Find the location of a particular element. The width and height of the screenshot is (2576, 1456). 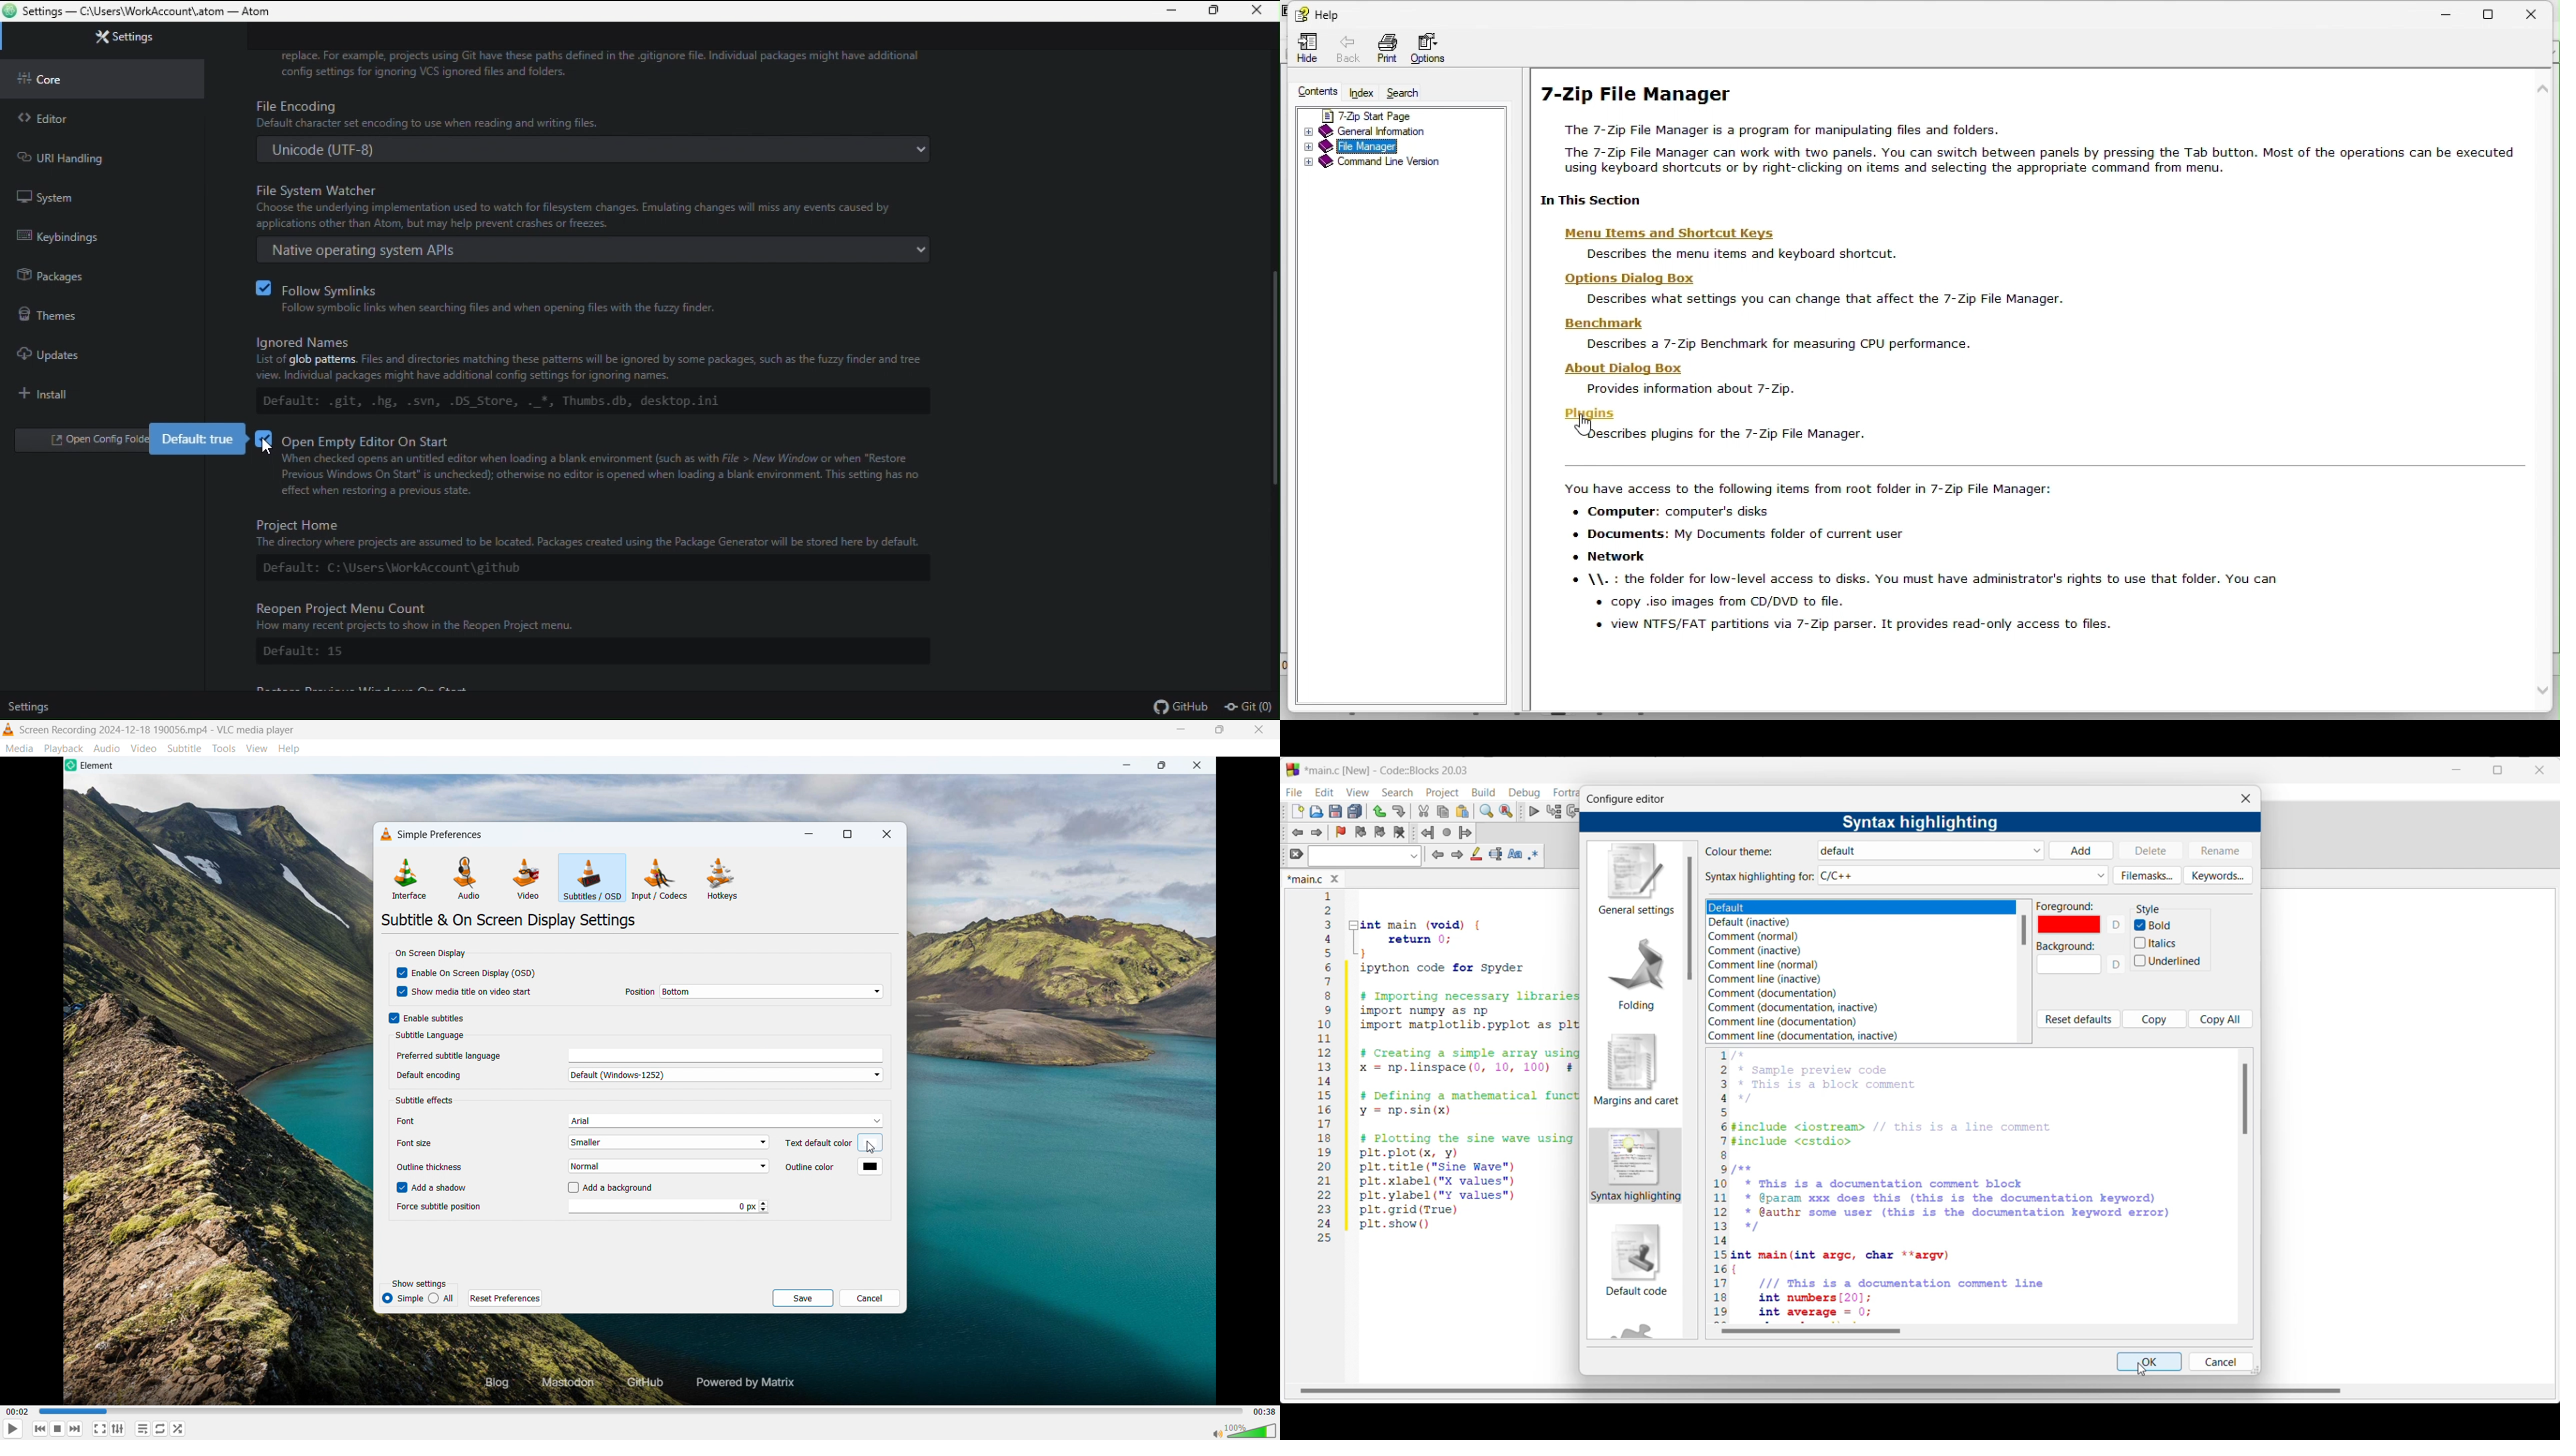

Background color options is located at coordinates (2069, 967).